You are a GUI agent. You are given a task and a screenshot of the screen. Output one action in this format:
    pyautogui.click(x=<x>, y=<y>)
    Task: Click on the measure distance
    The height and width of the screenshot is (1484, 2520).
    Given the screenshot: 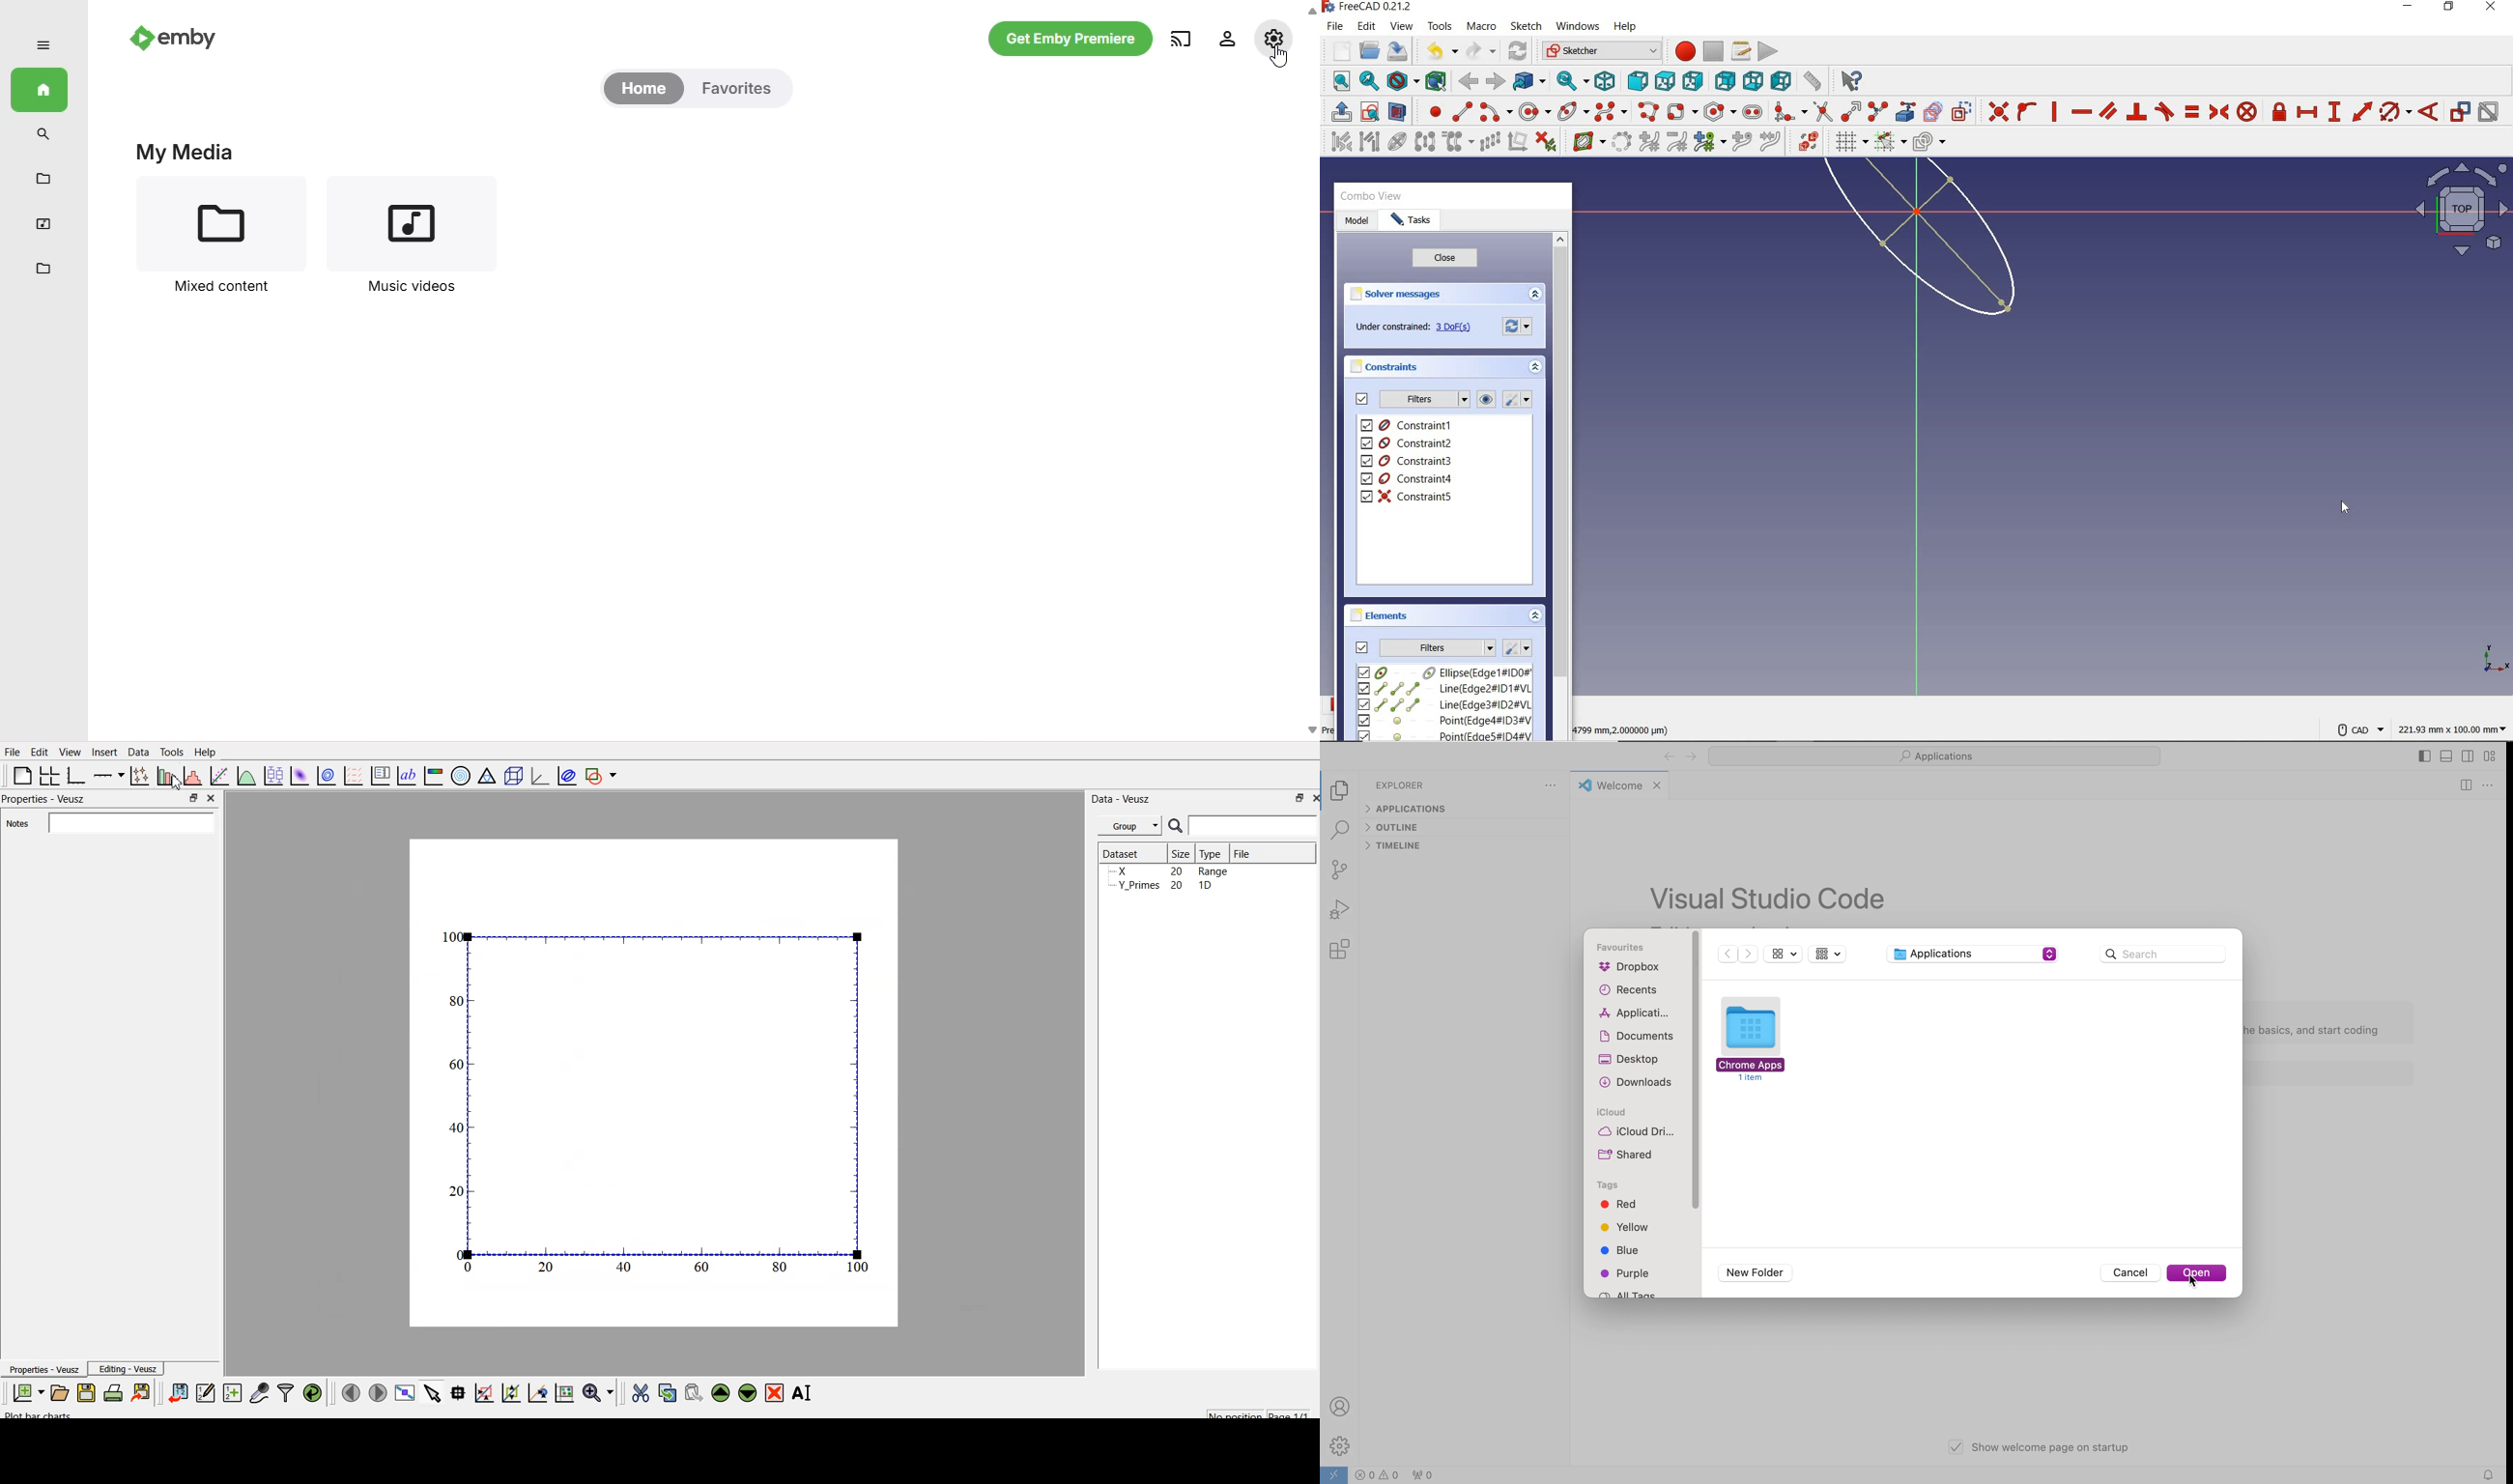 What is the action you would take?
    pyautogui.click(x=1814, y=79)
    